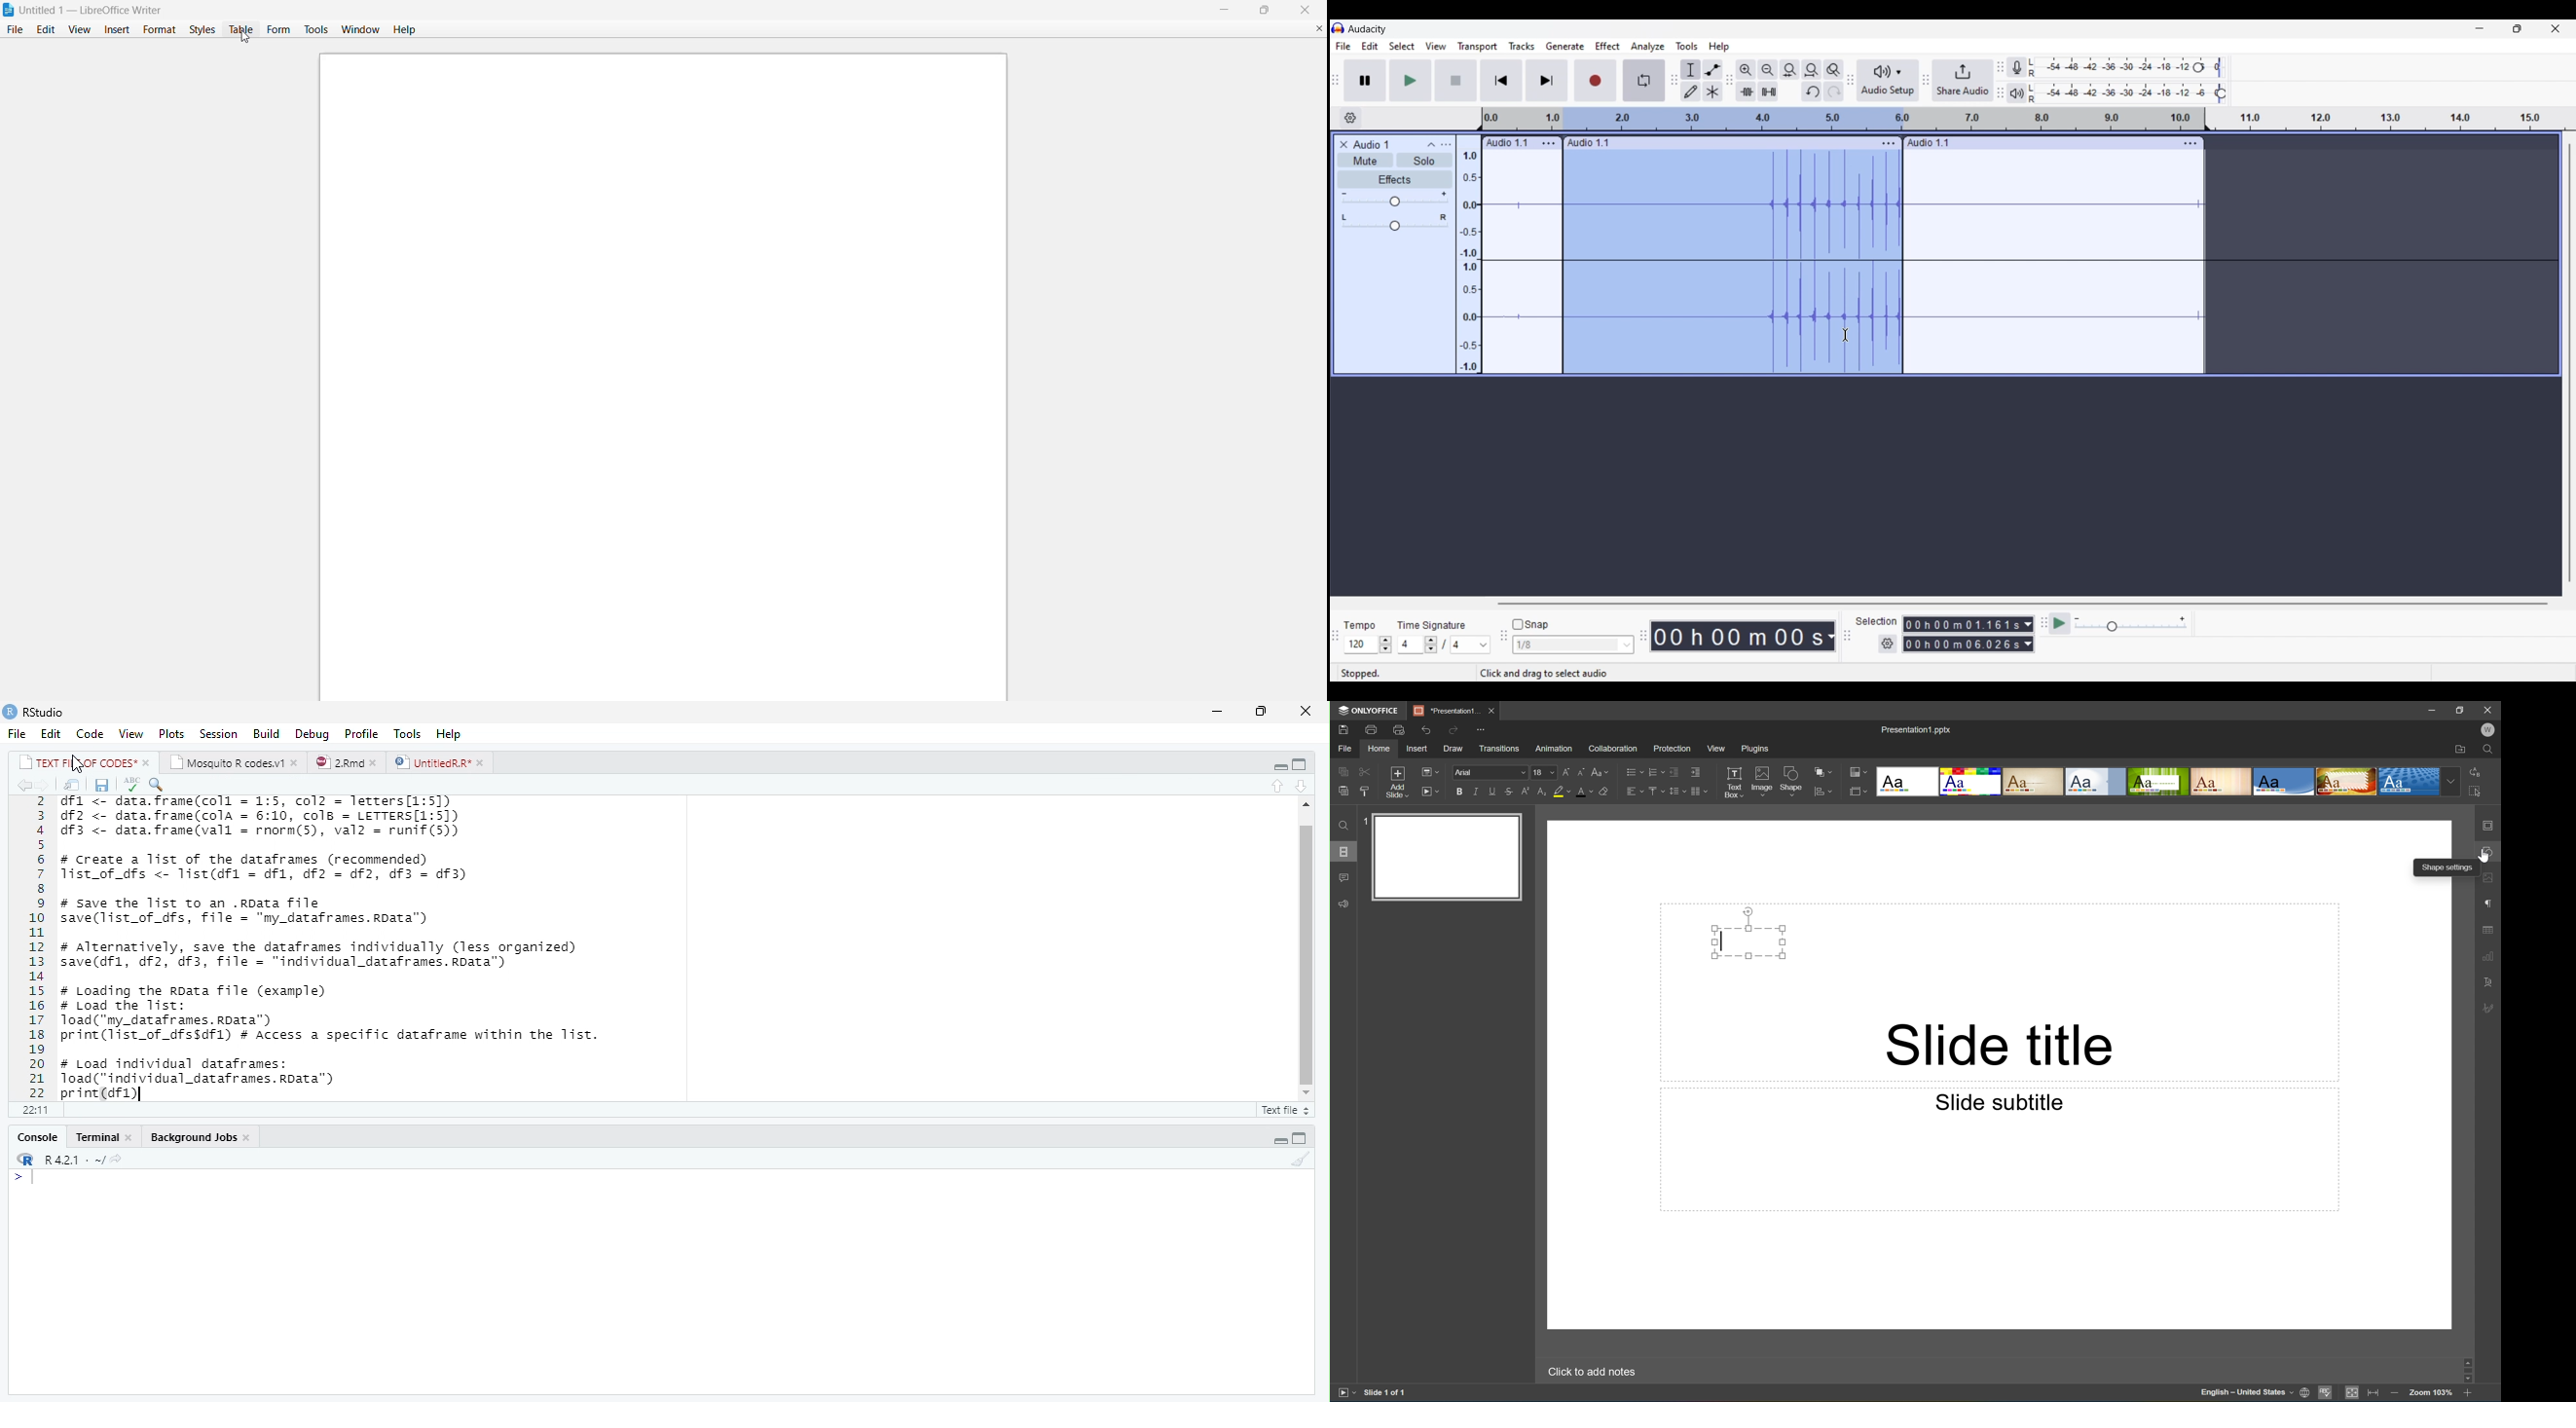 Image resolution: width=2576 pixels, height=1428 pixels. What do you see at coordinates (1454, 749) in the screenshot?
I see `Draw` at bounding box center [1454, 749].